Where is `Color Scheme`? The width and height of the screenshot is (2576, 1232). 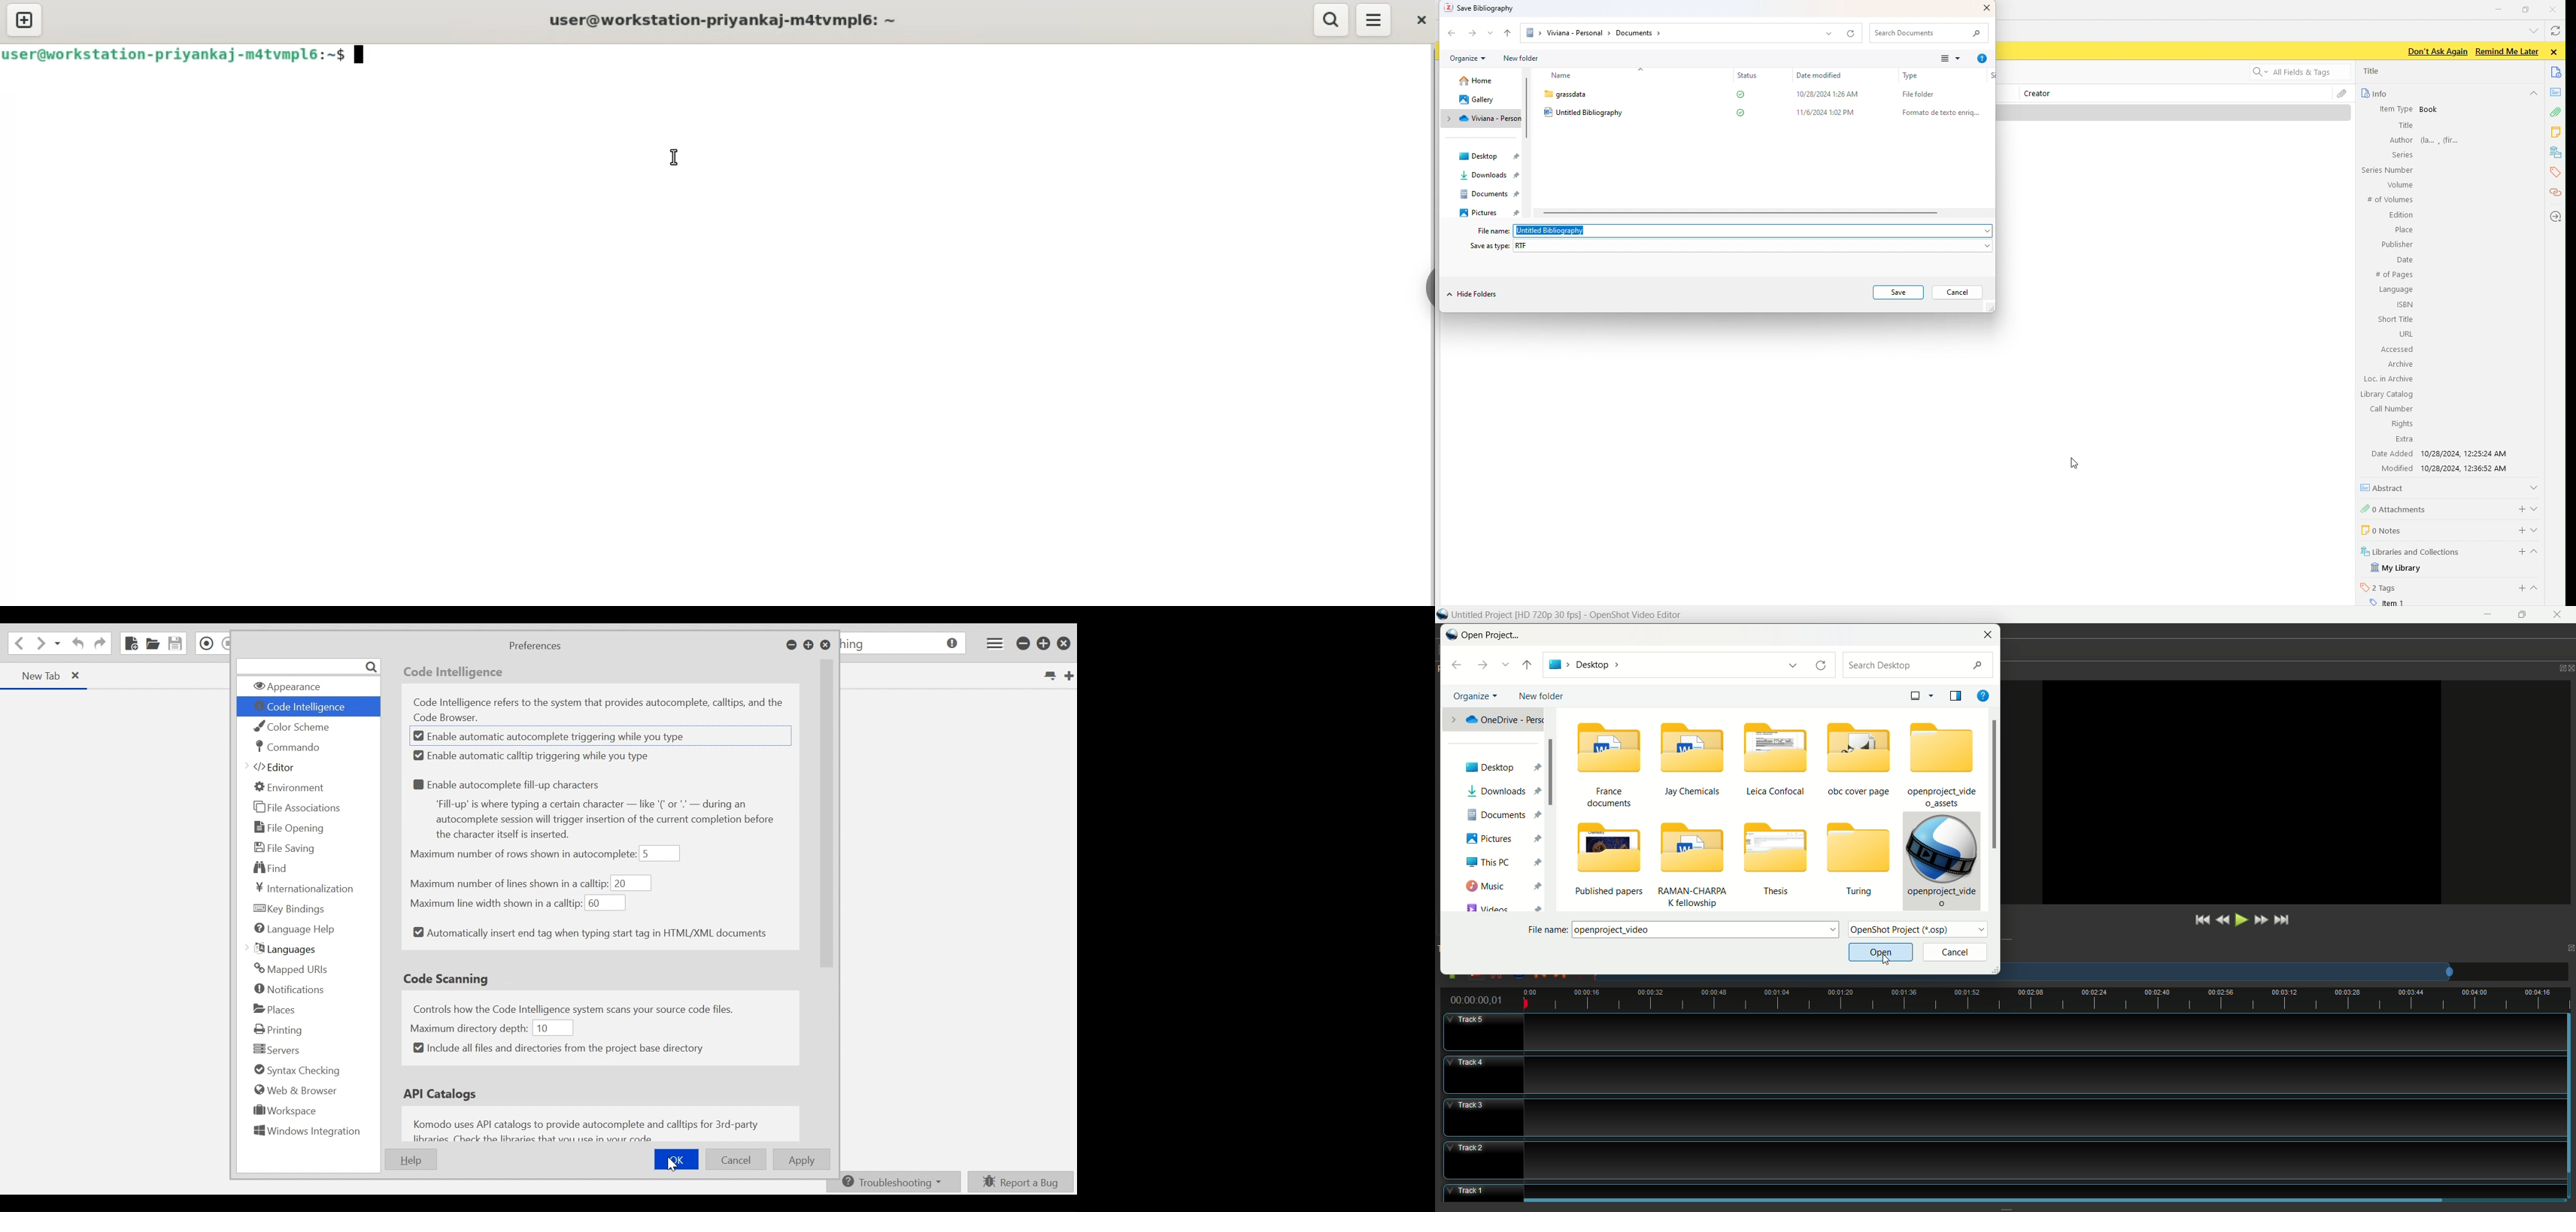
Color Scheme is located at coordinates (297, 727).